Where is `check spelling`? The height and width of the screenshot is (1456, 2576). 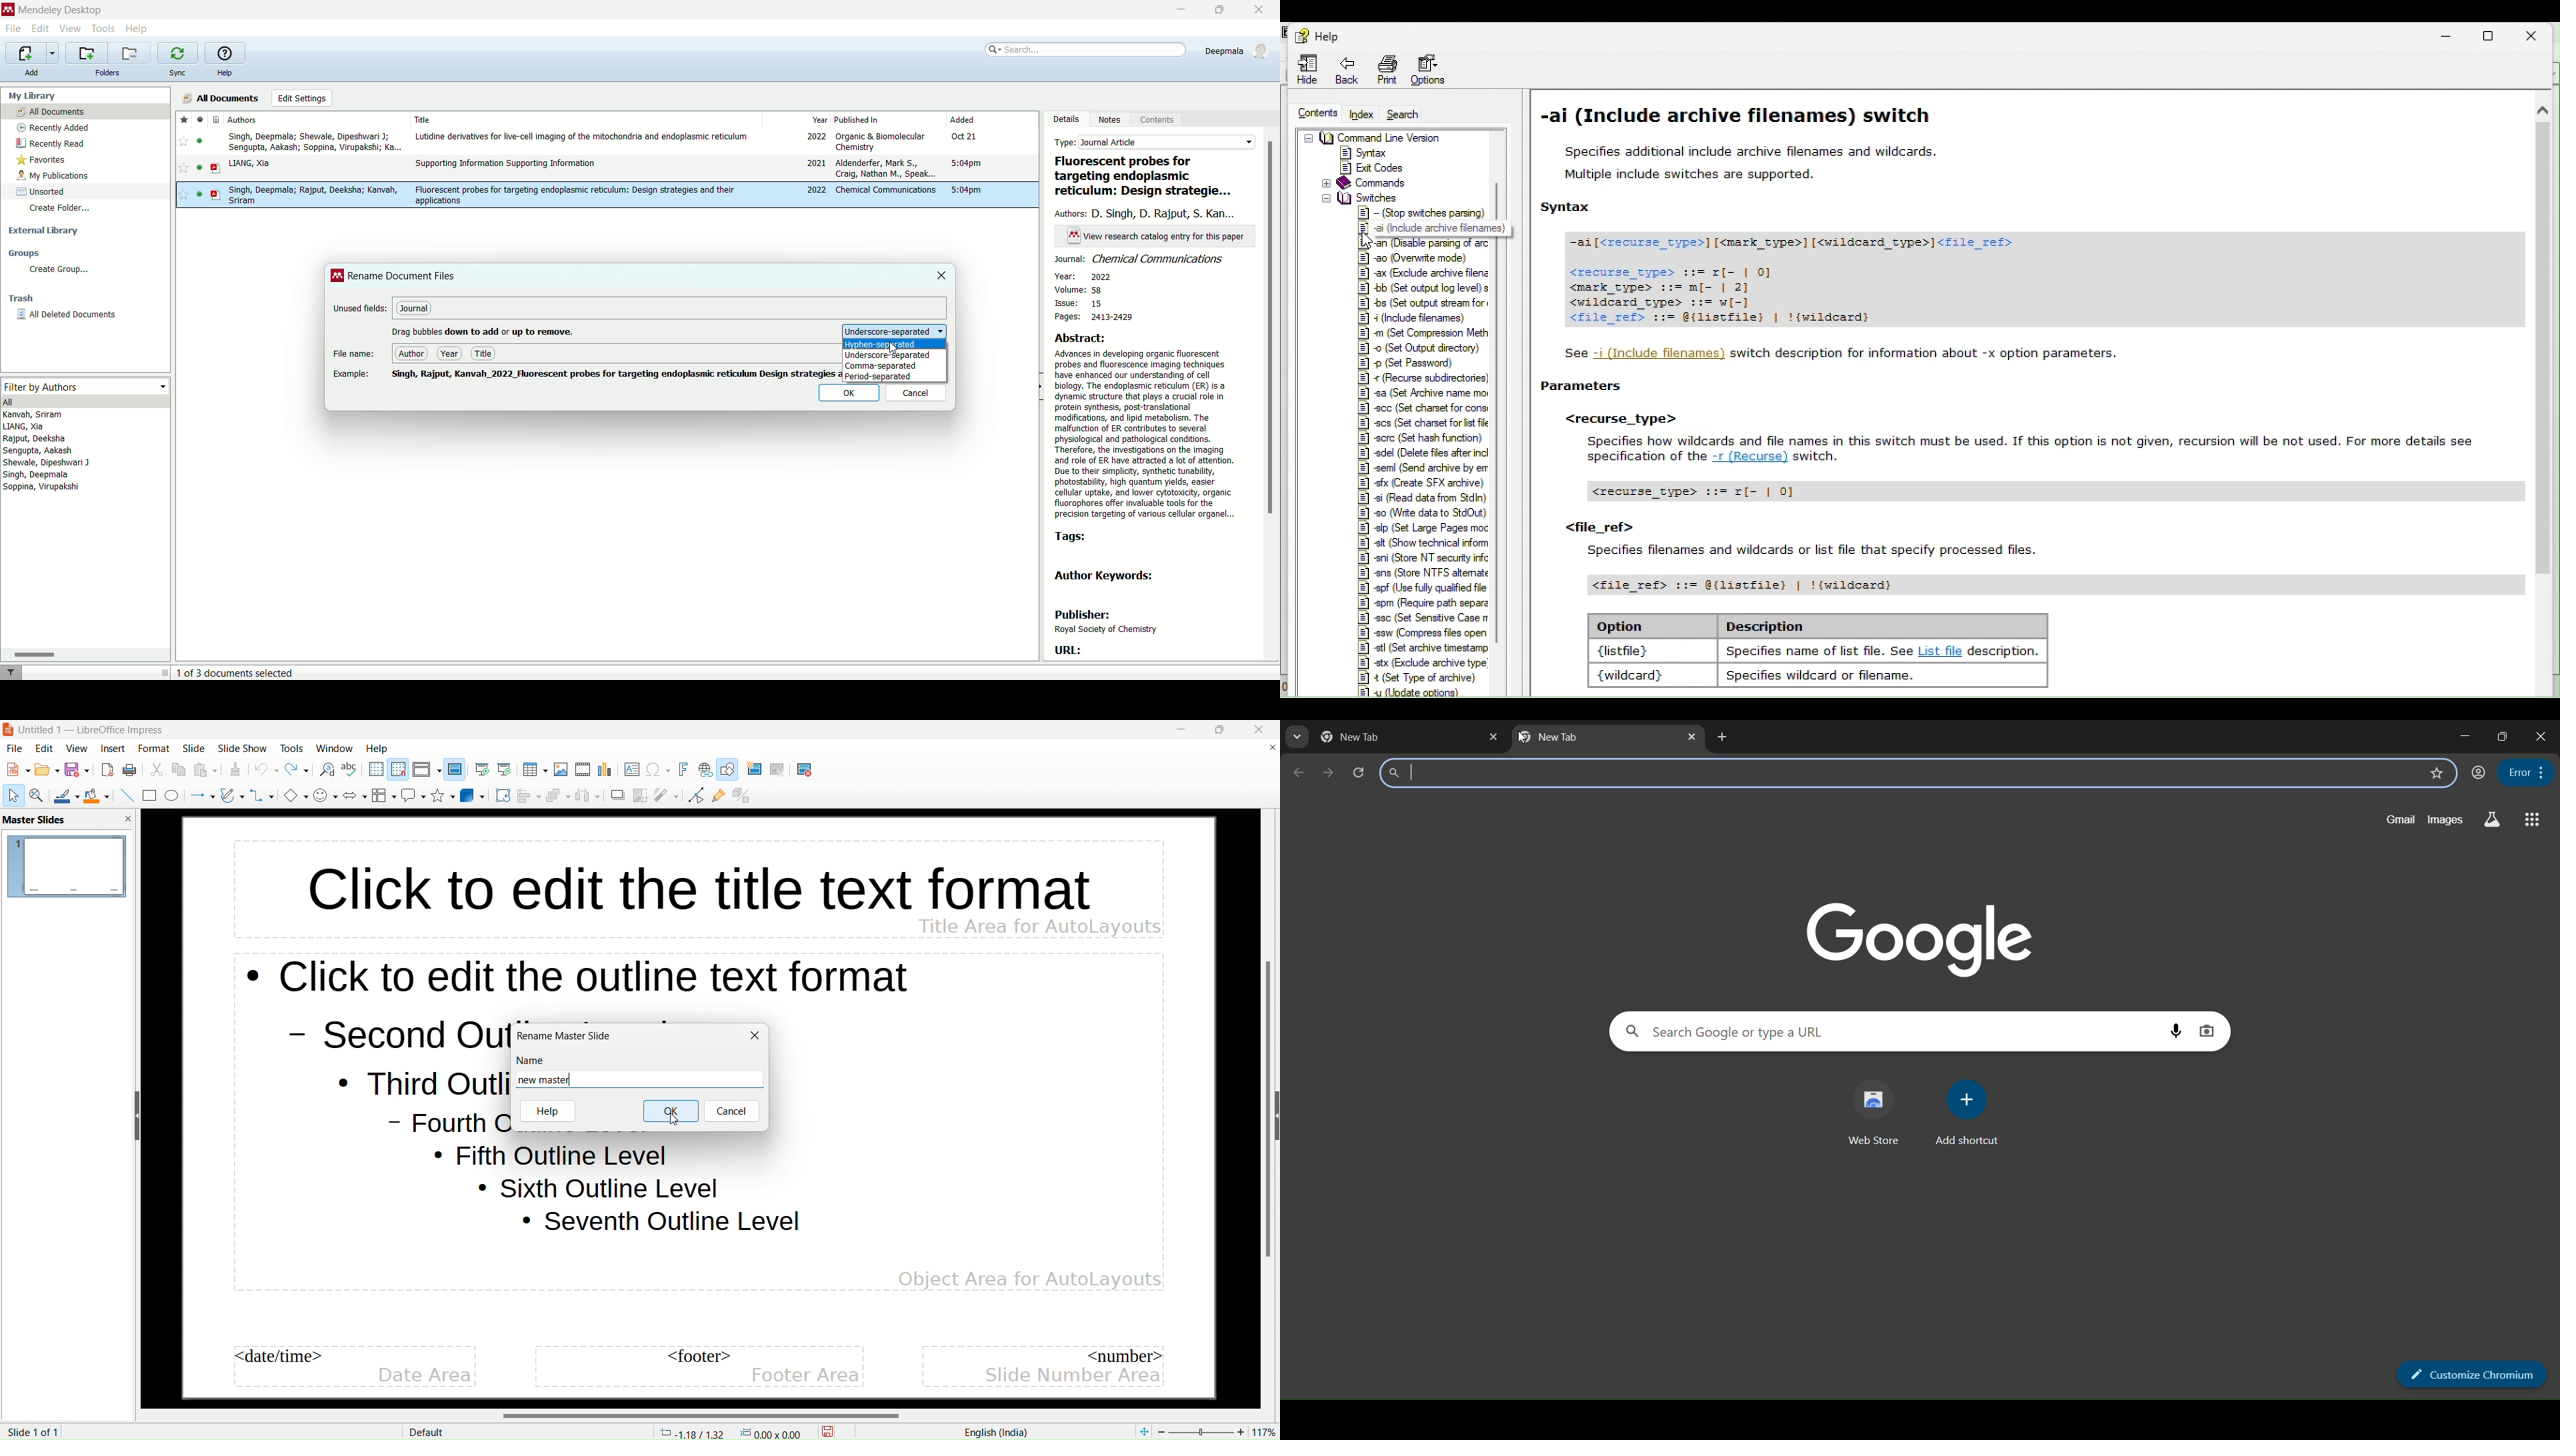 check spelling is located at coordinates (351, 770).